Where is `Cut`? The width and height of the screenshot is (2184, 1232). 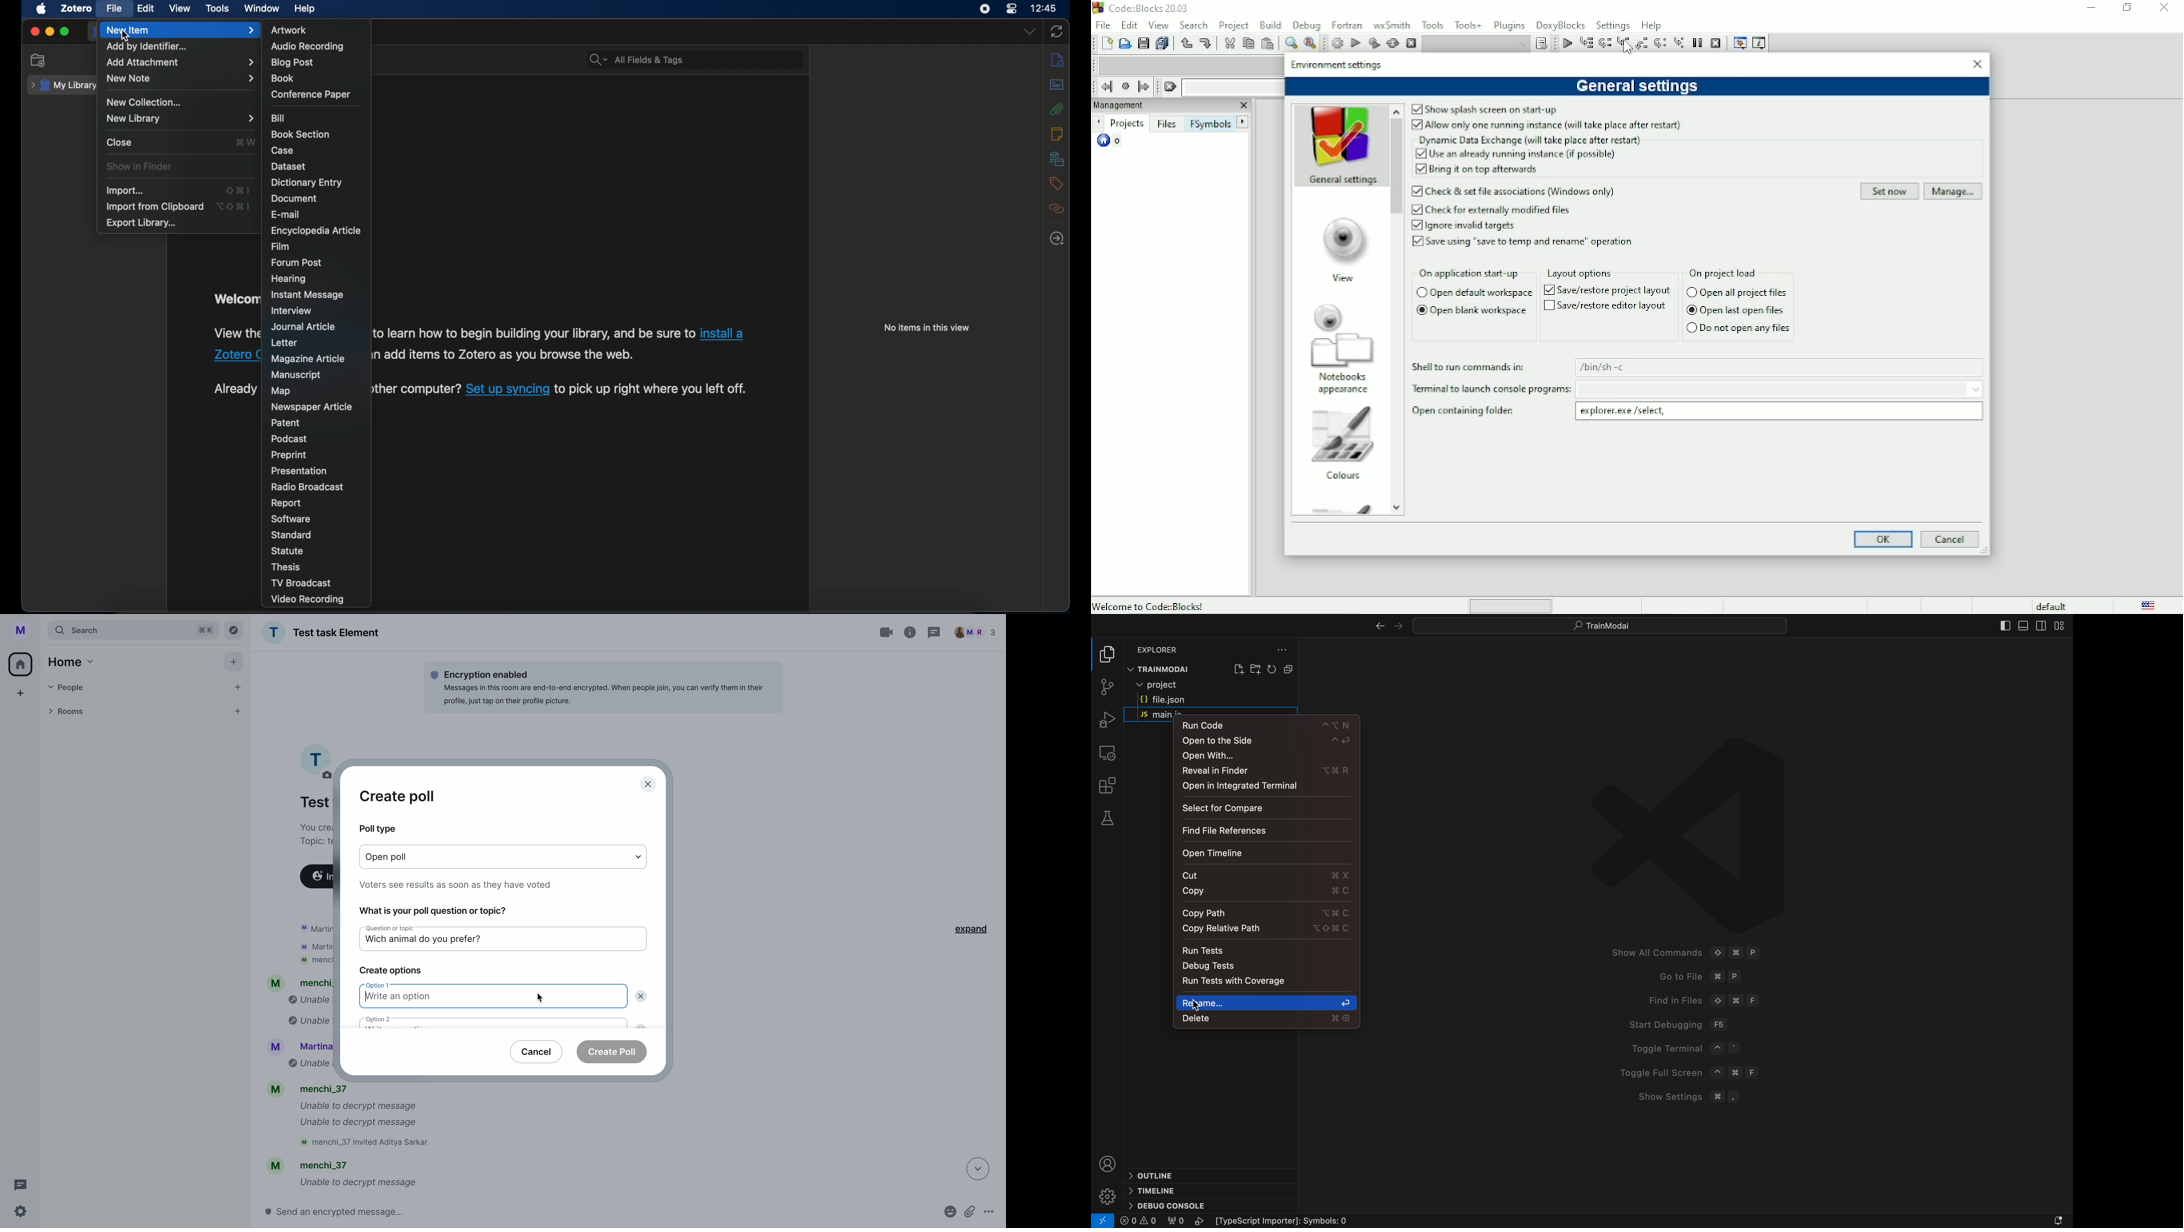 Cut is located at coordinates (1228, 43).